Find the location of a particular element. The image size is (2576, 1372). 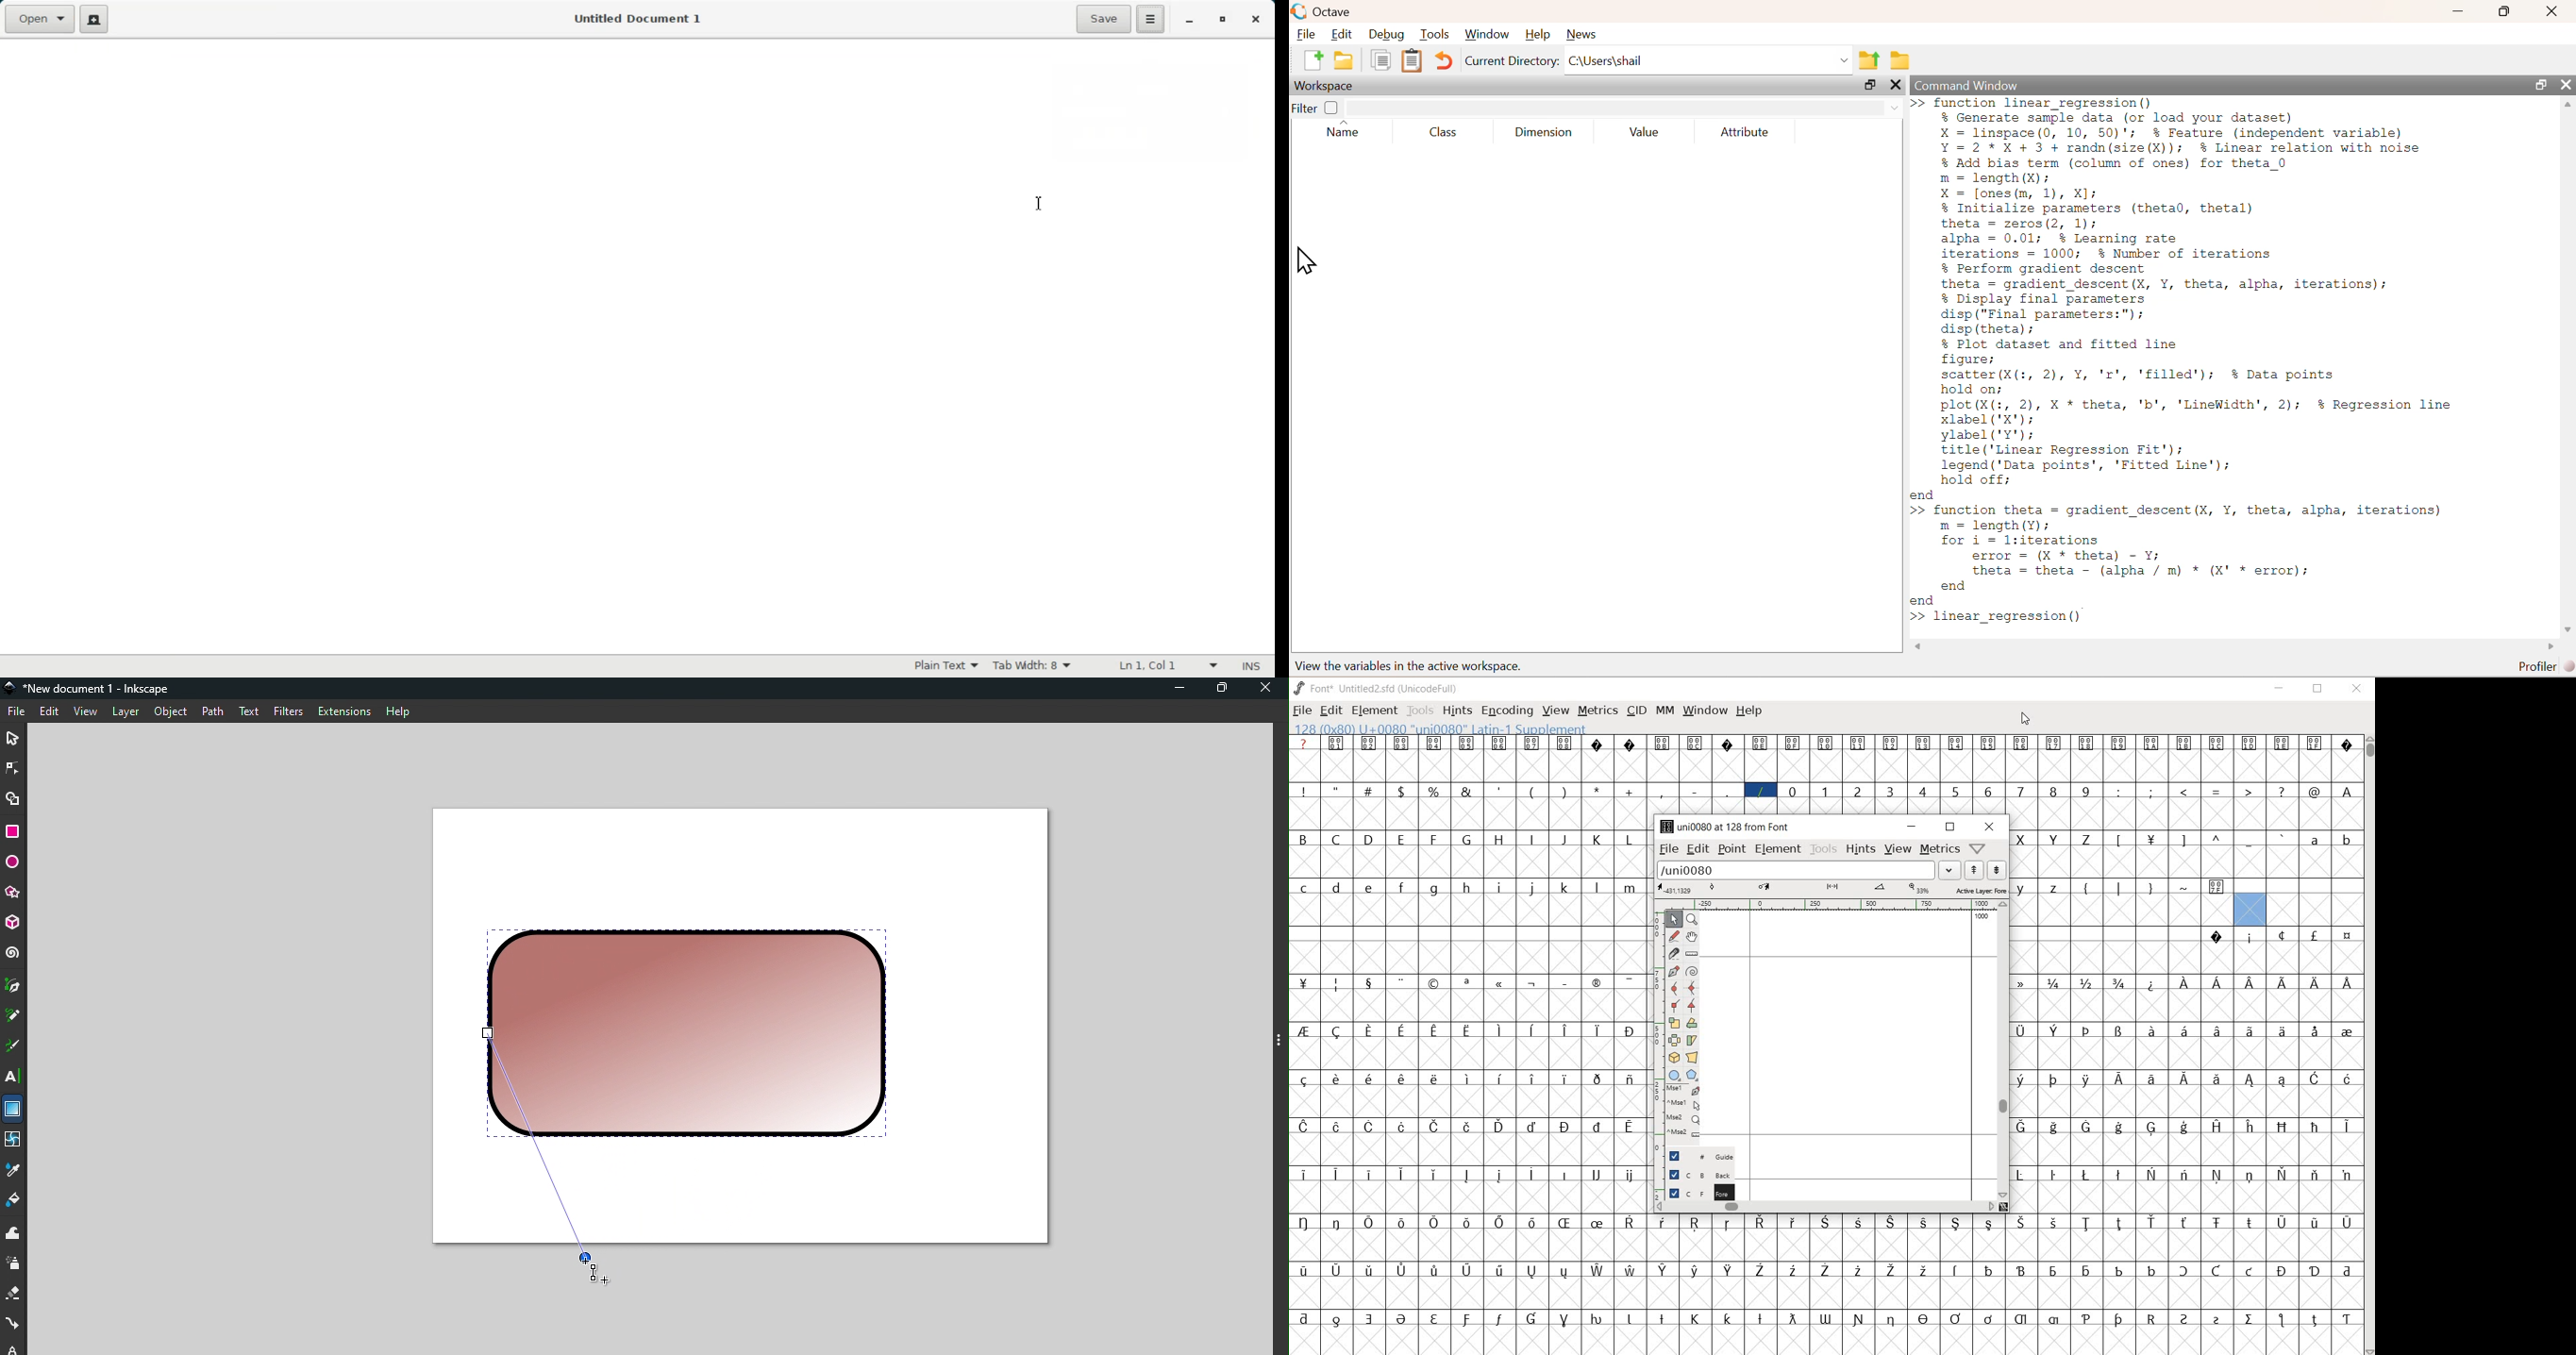

glyph is located at coordinates (1989, 1225).